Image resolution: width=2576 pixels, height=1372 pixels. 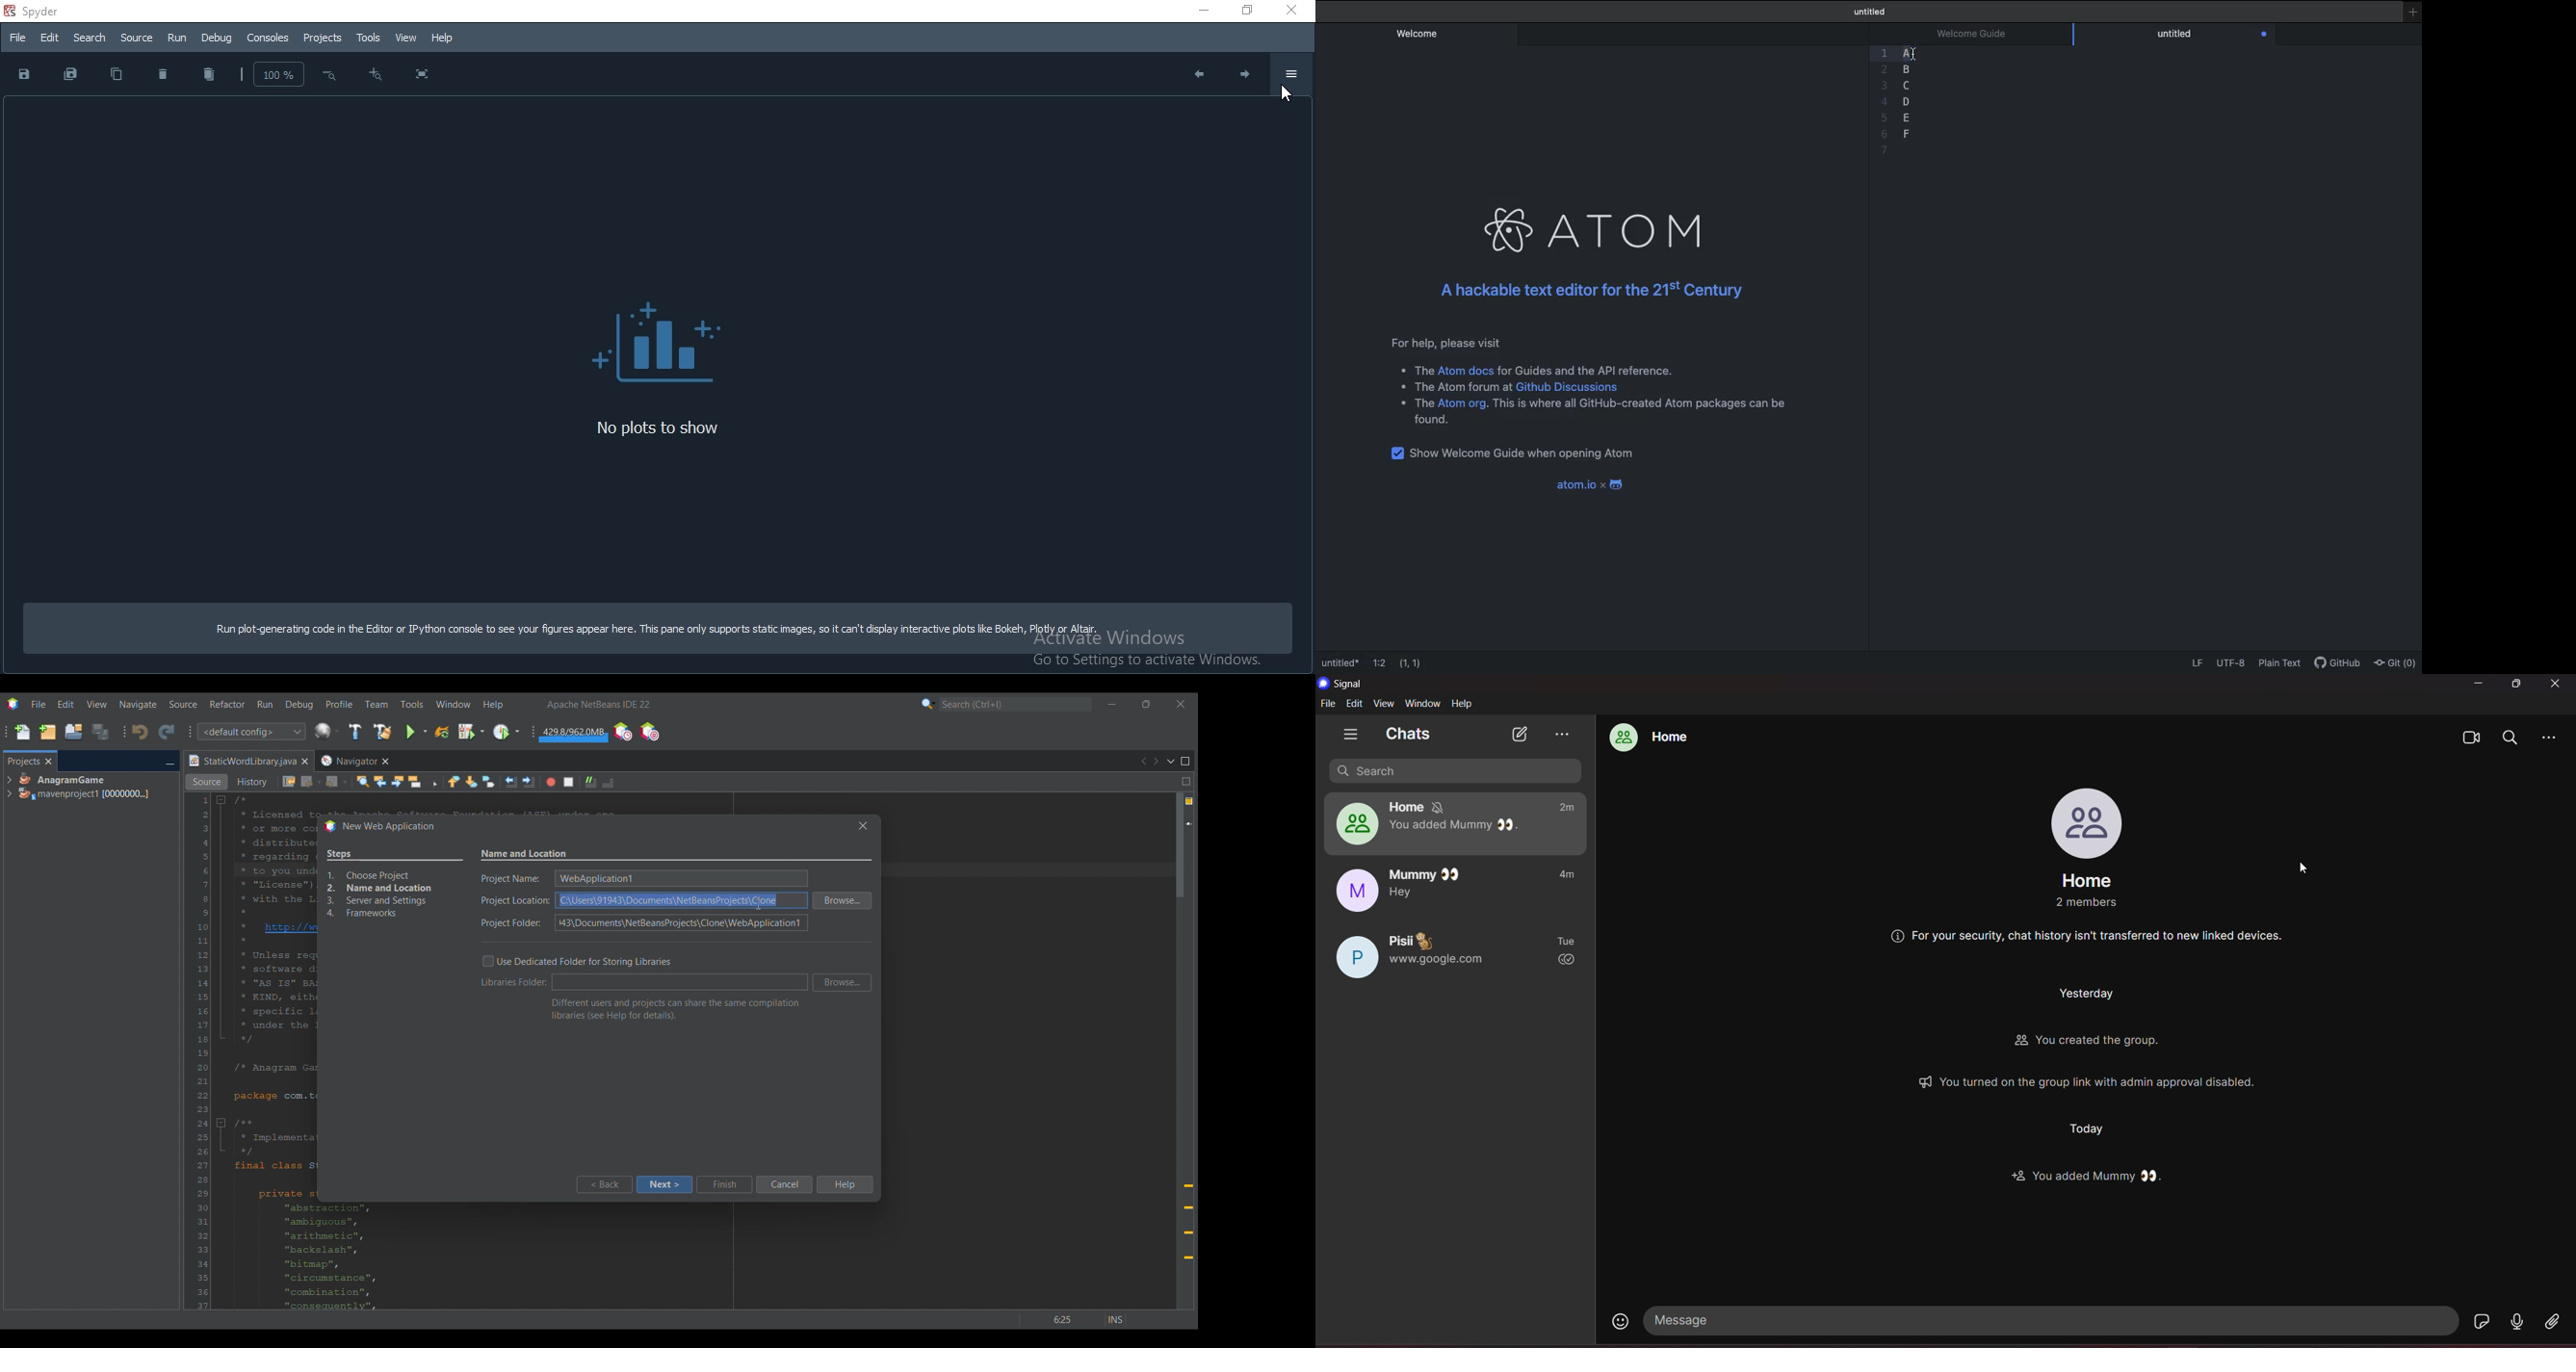 What do you see at coordinates (1589, 481) in the screenshot?
I see `Atom.io x android ` at bounding box center [1589, 481].